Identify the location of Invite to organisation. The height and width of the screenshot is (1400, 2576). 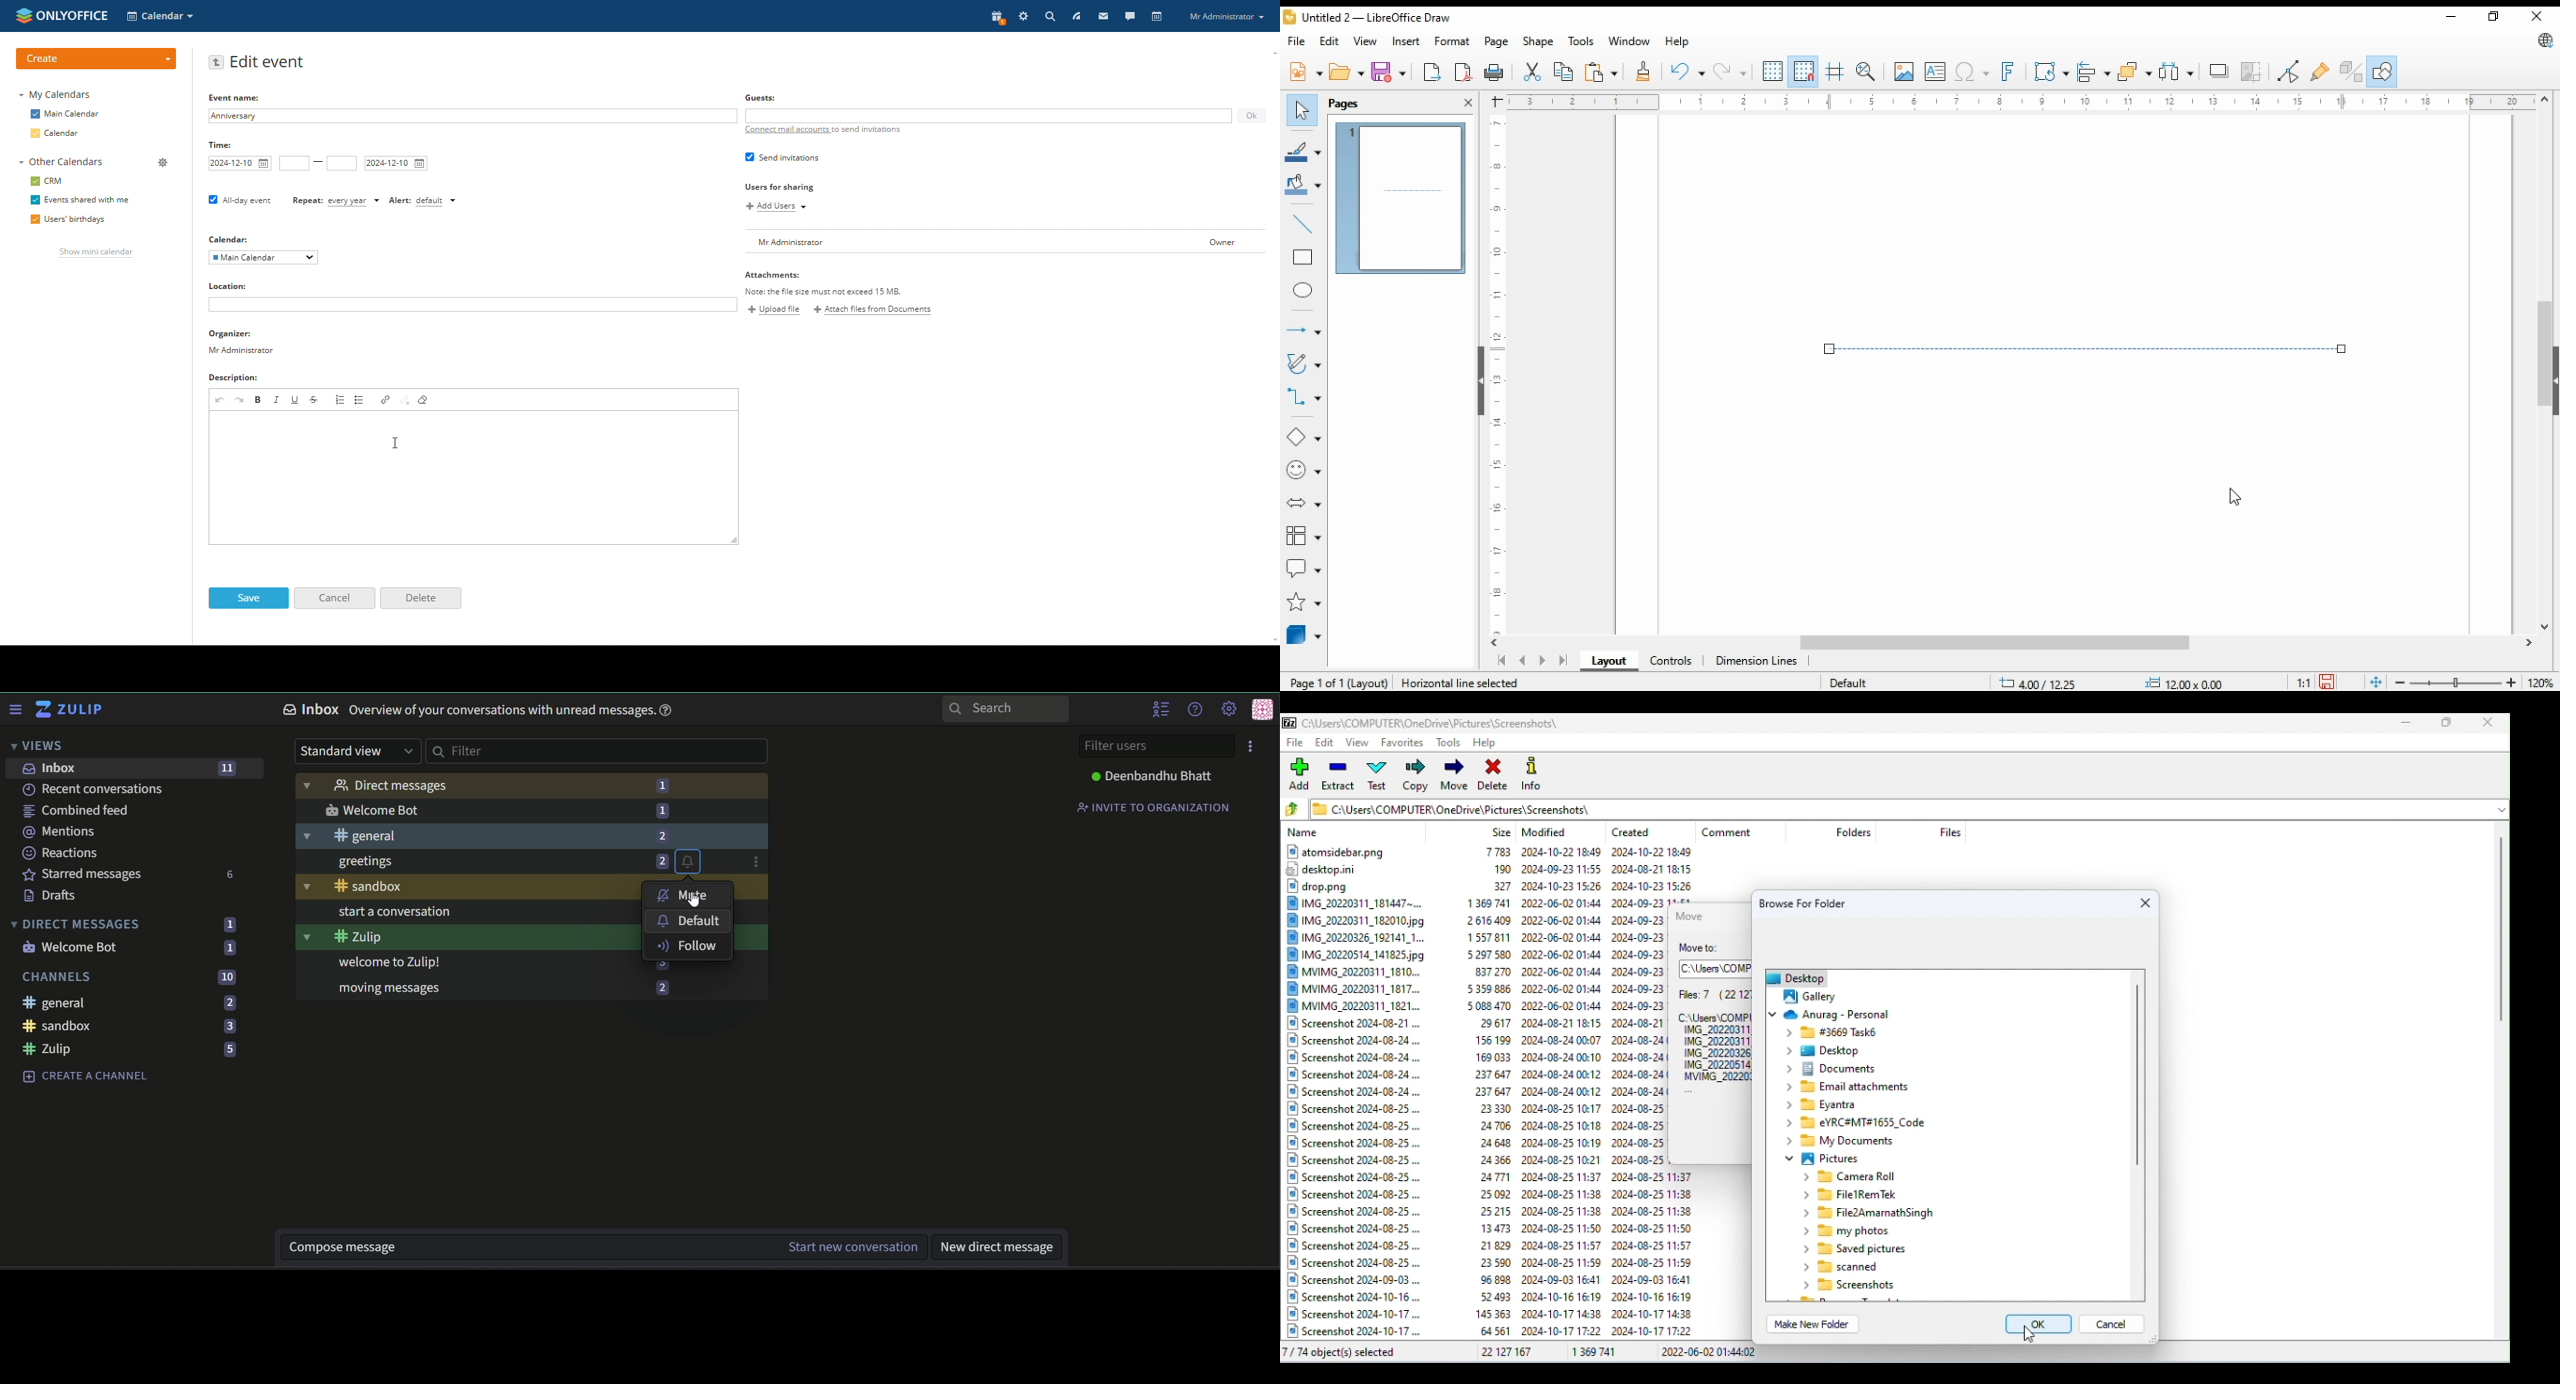
(1155, 807).